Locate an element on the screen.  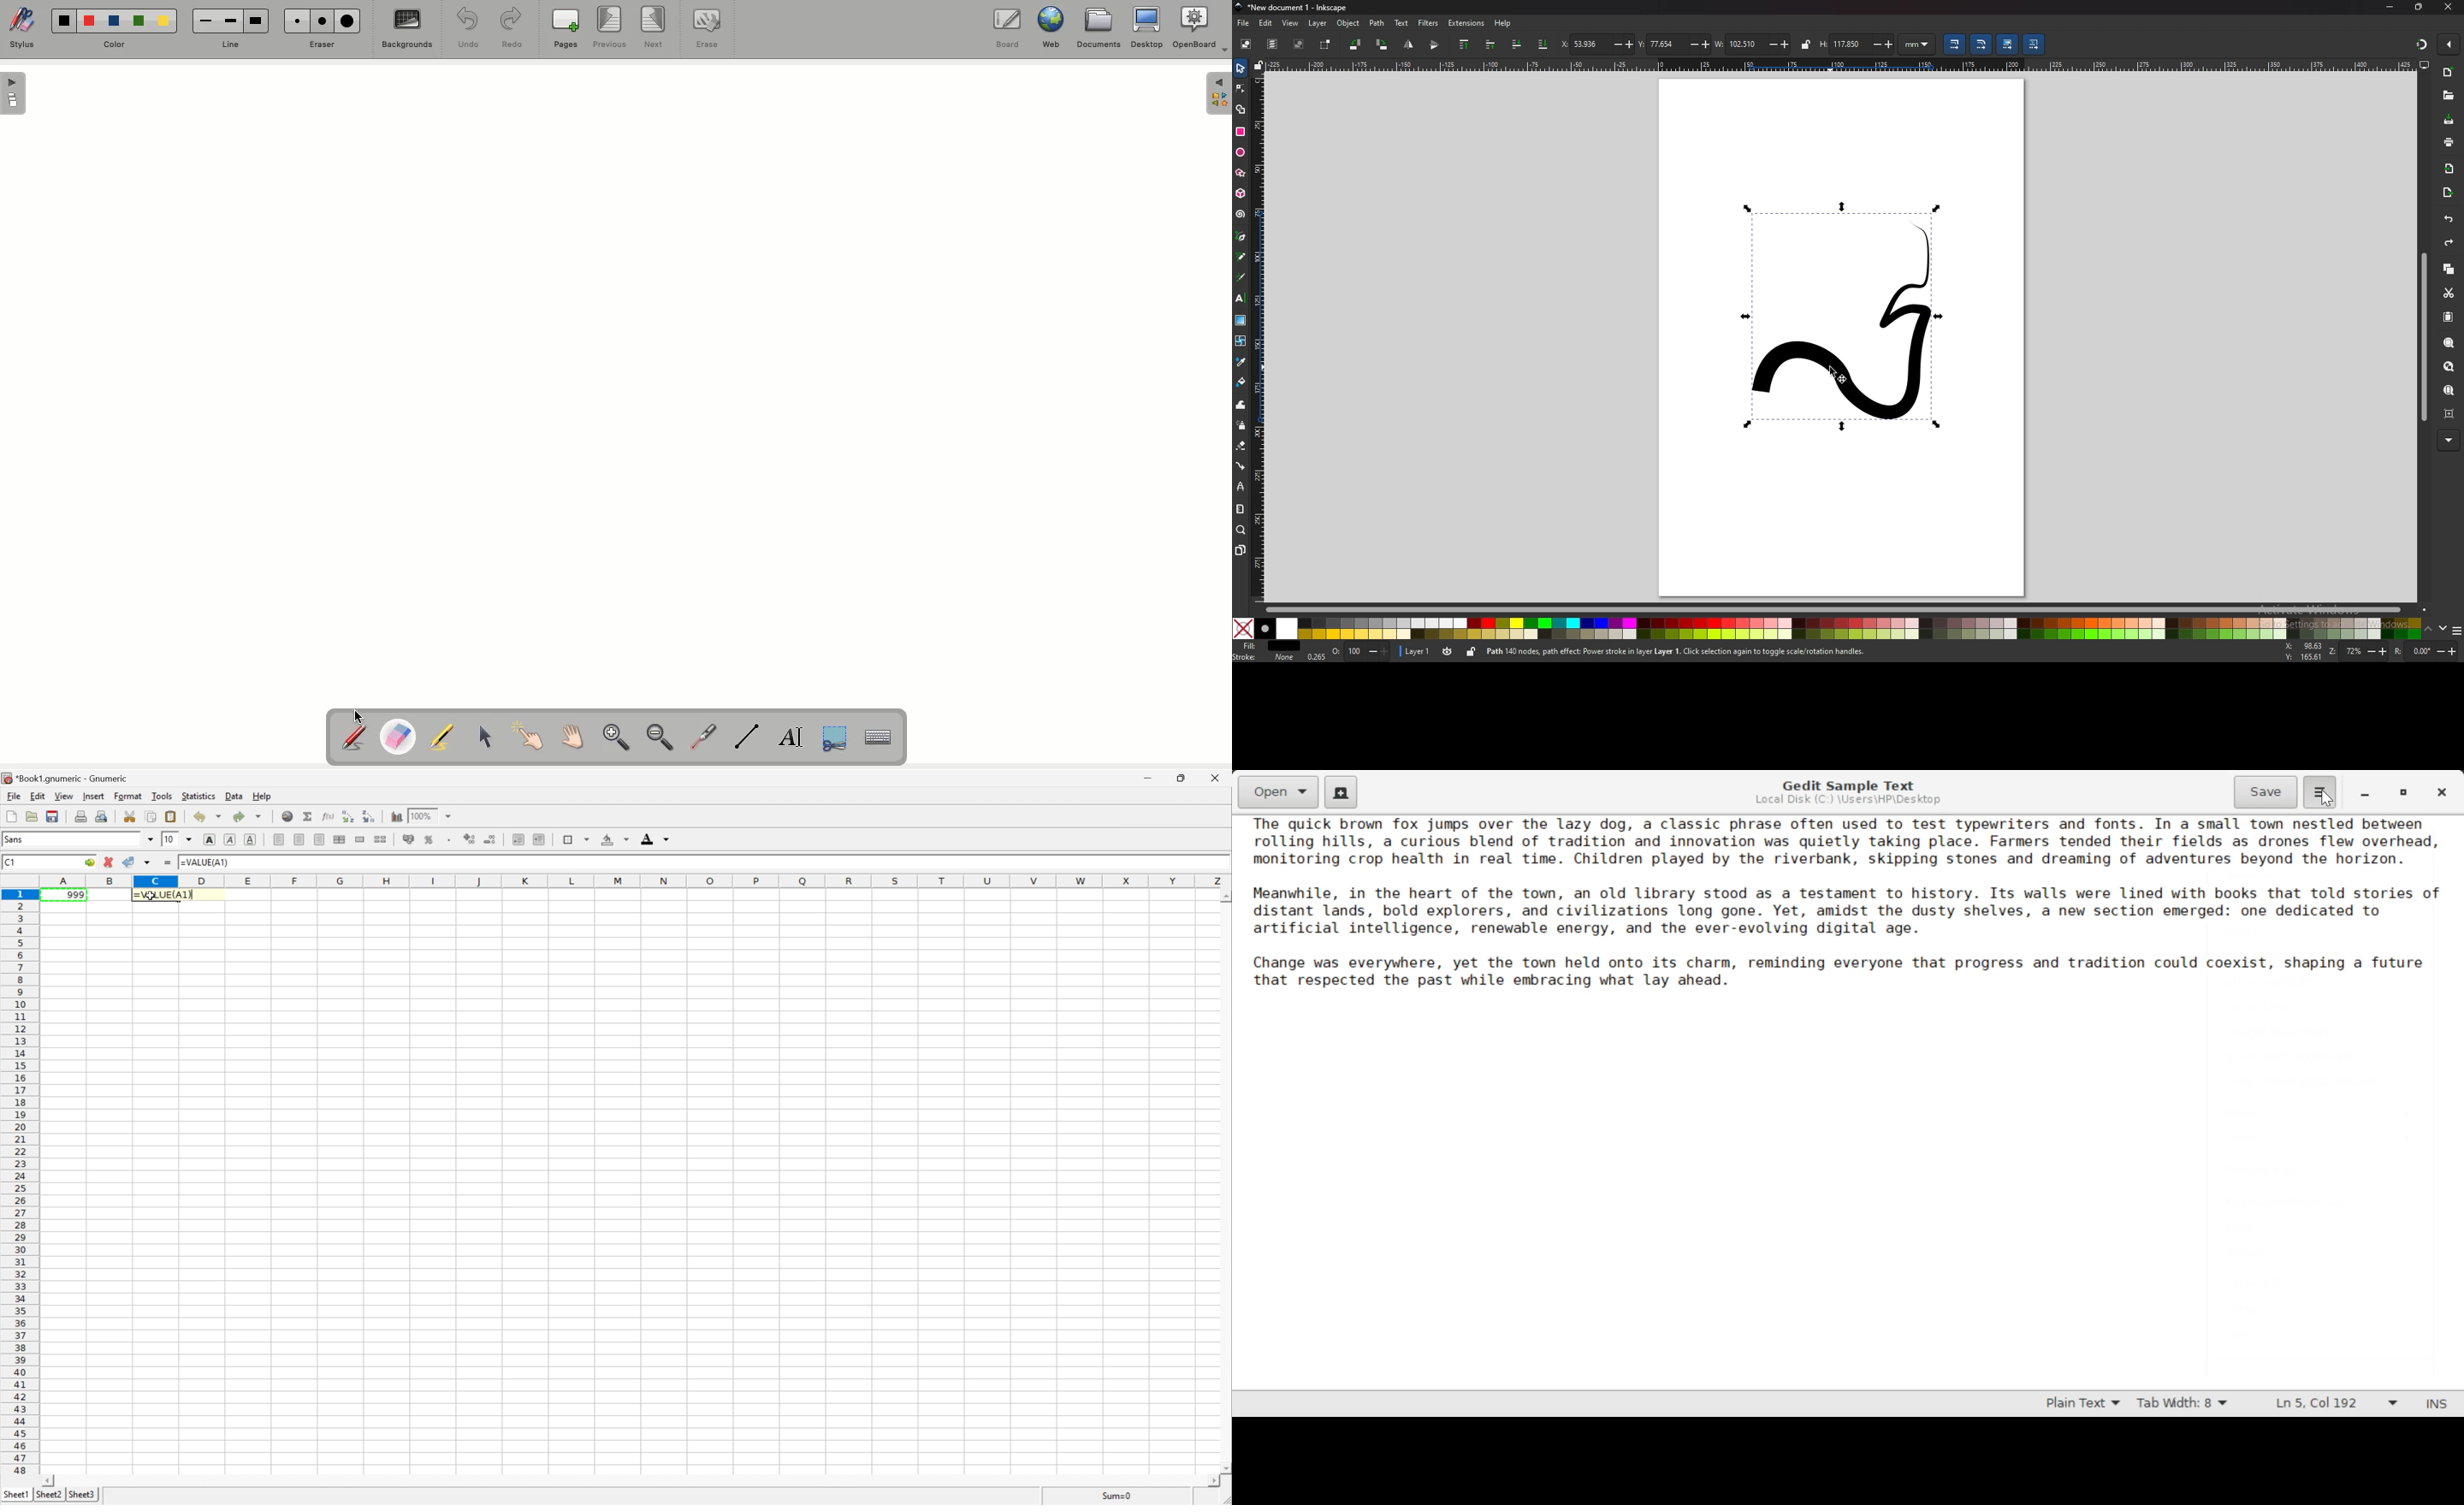
Erase is located at coordinates (321, 45).